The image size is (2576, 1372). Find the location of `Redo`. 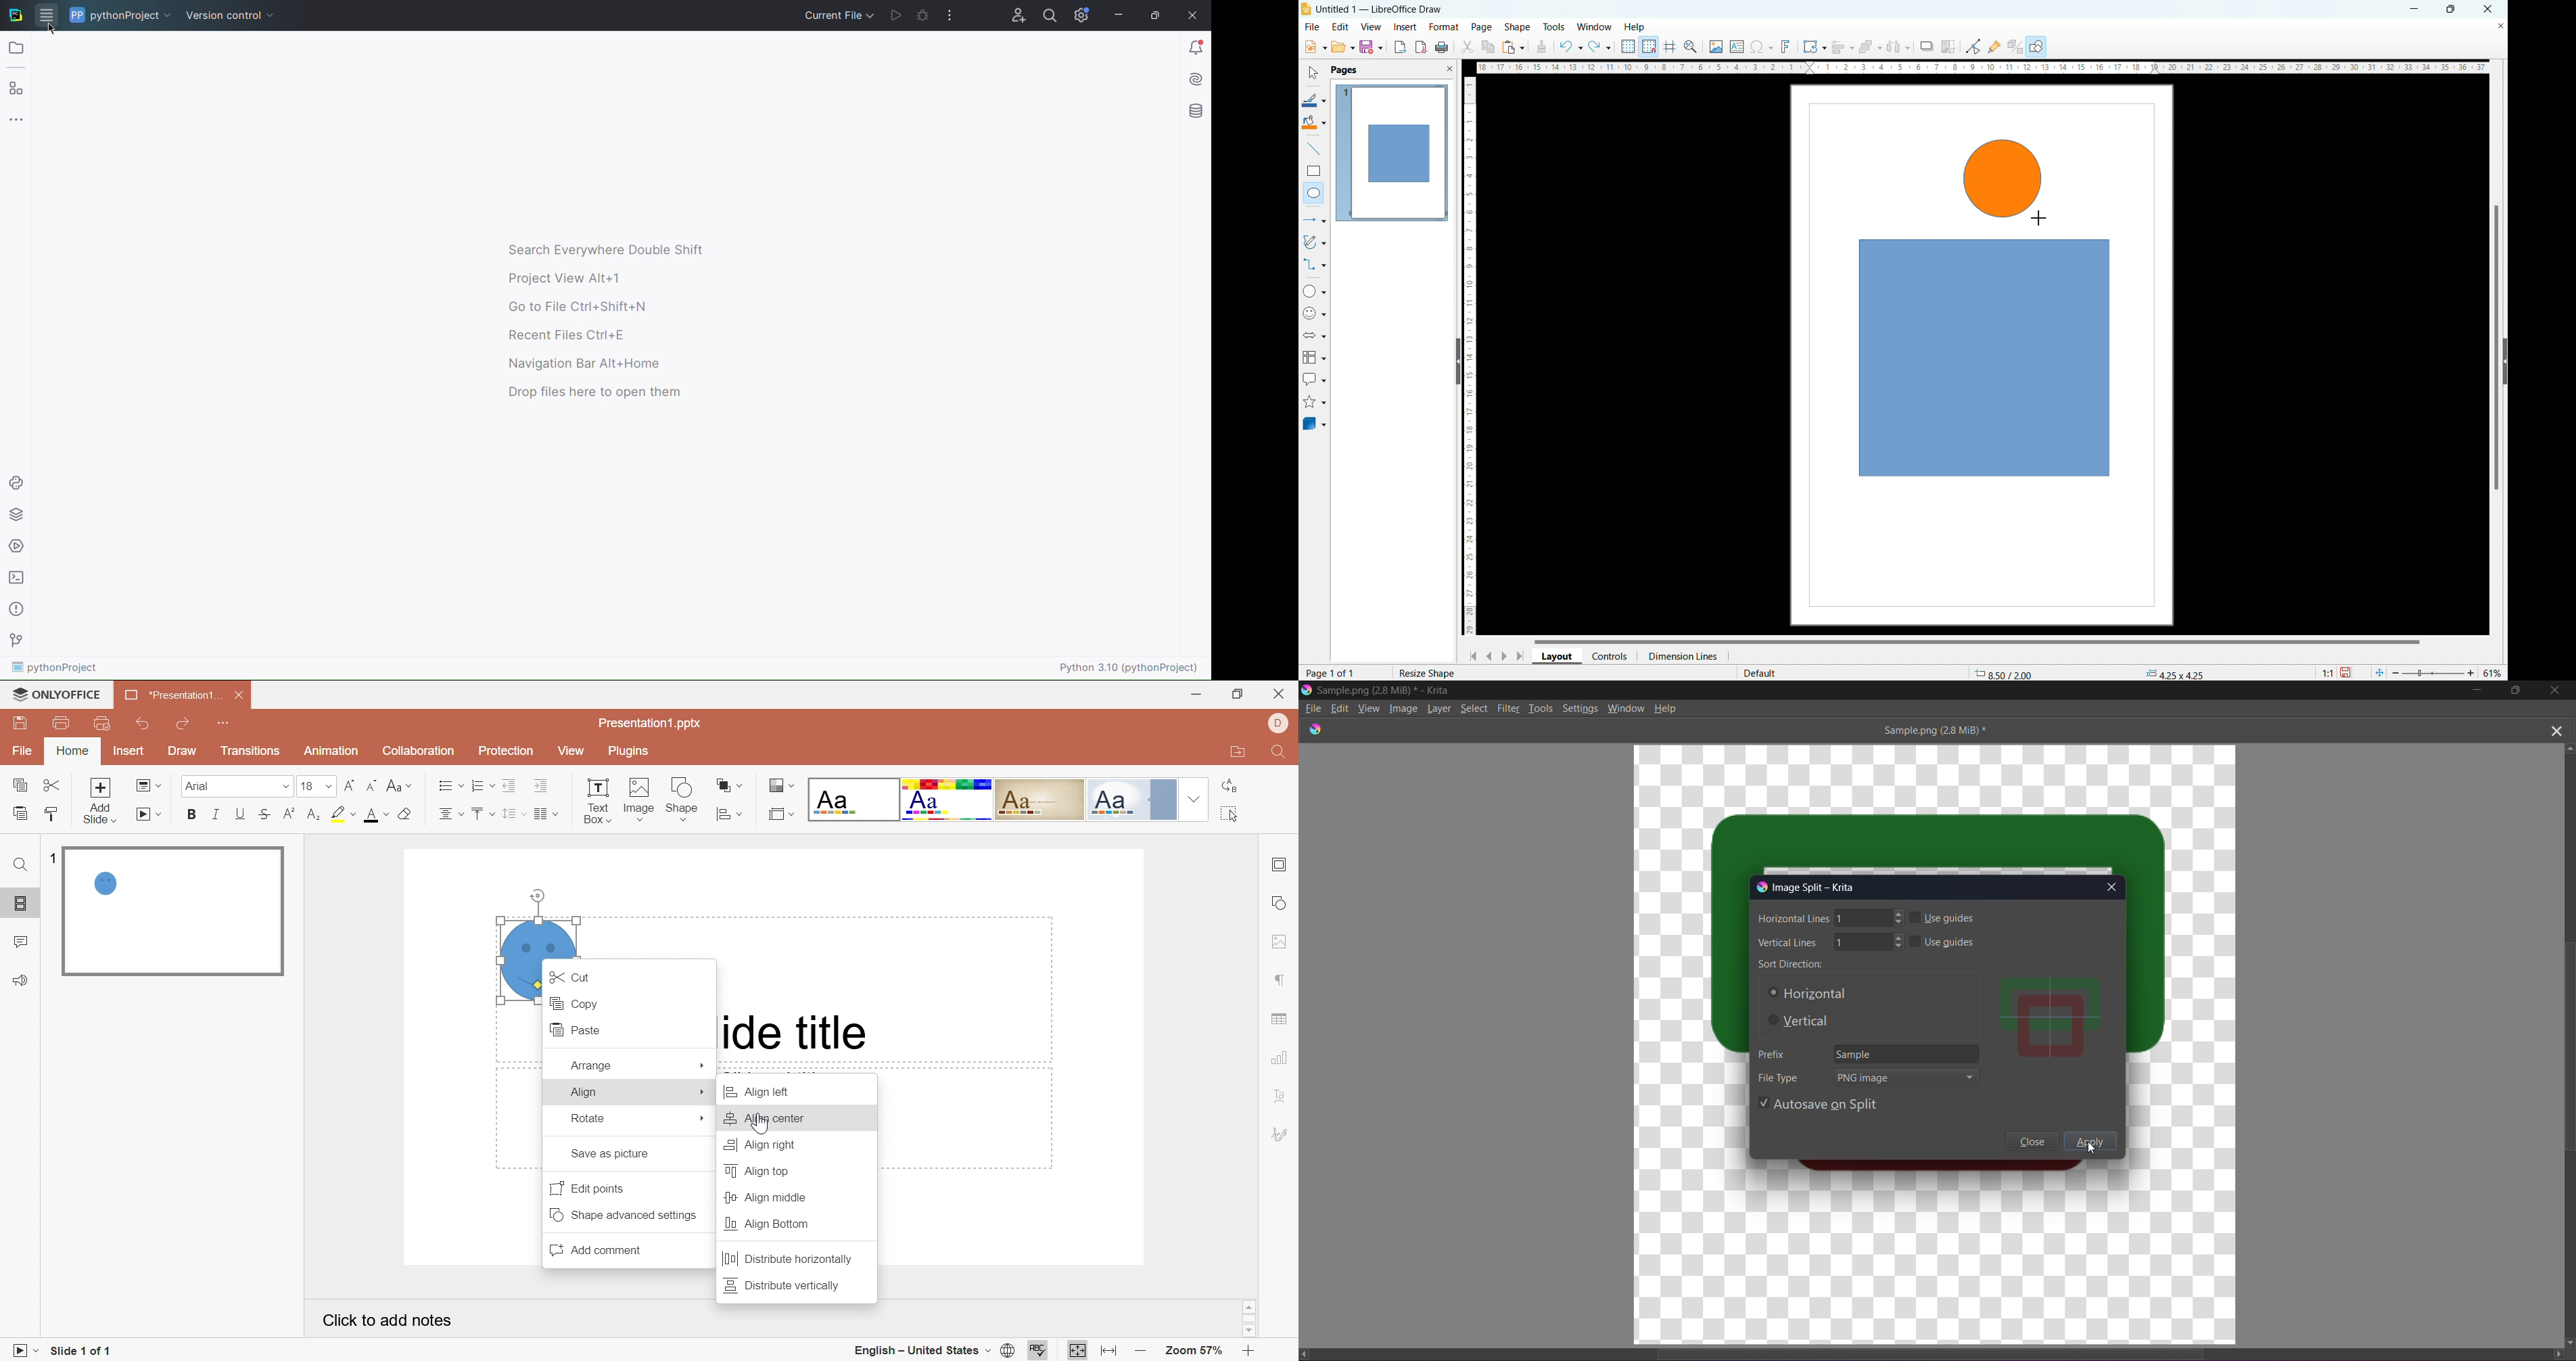

Redo is located at coordinates (185, 724).